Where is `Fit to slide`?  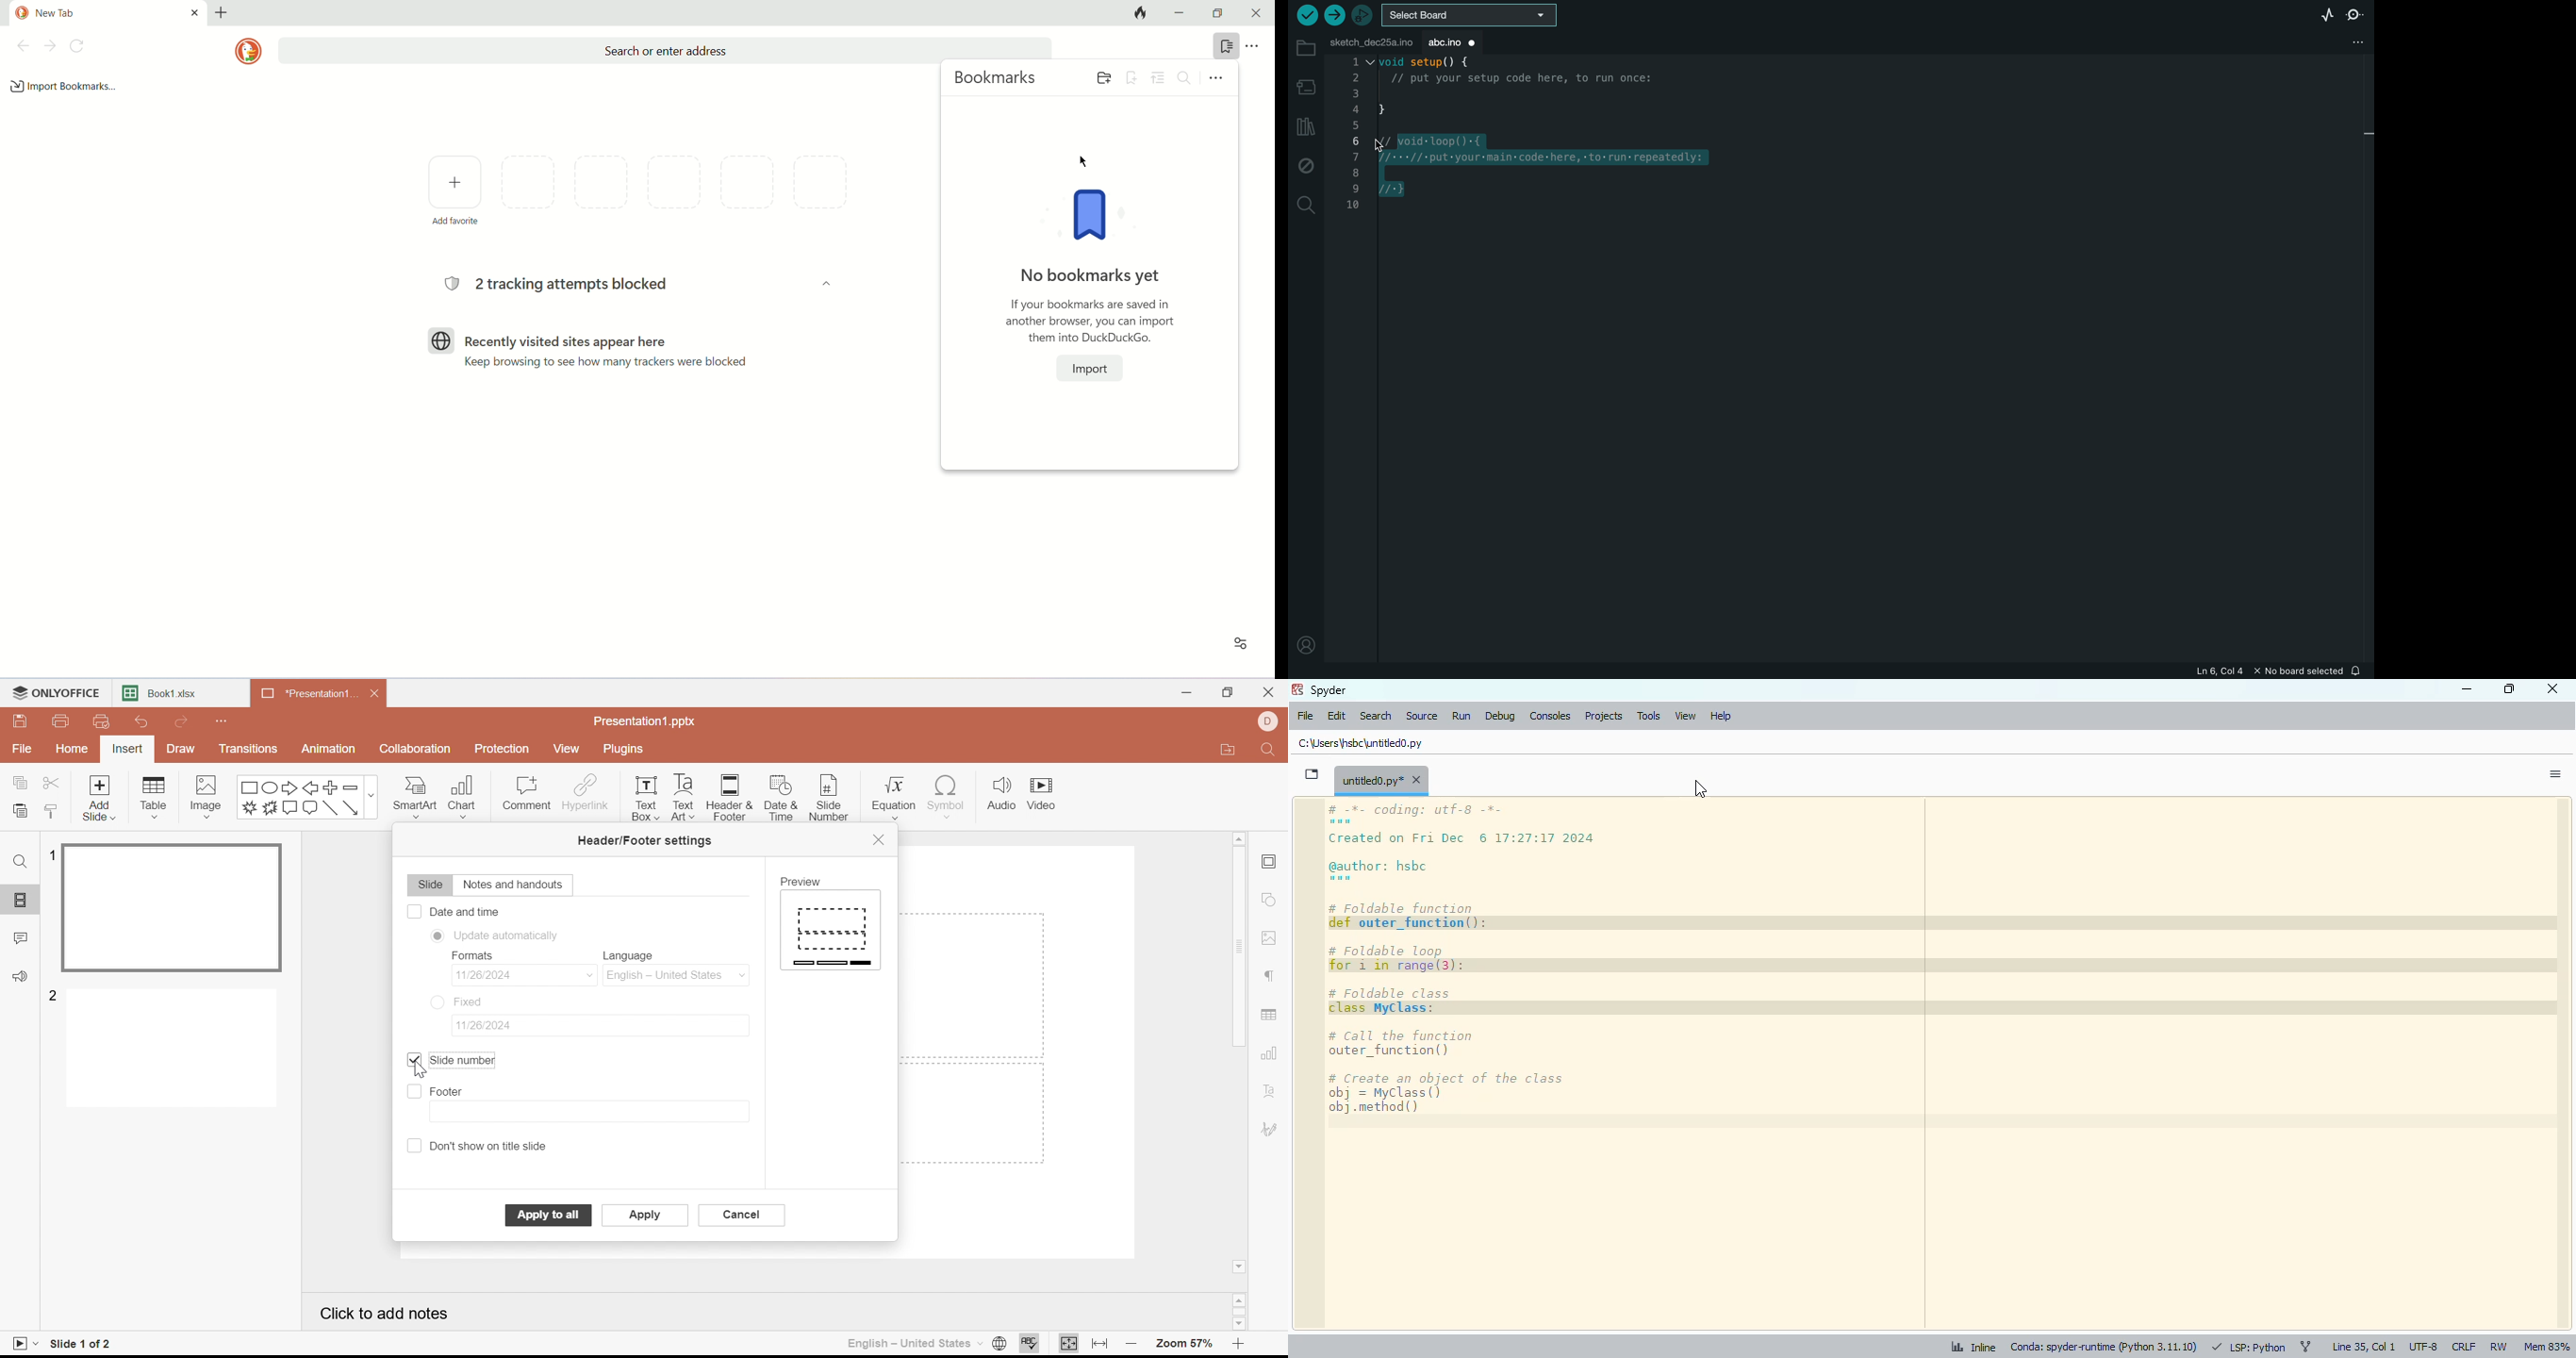
Fit to slide is located at coordinates (1069, 1343).